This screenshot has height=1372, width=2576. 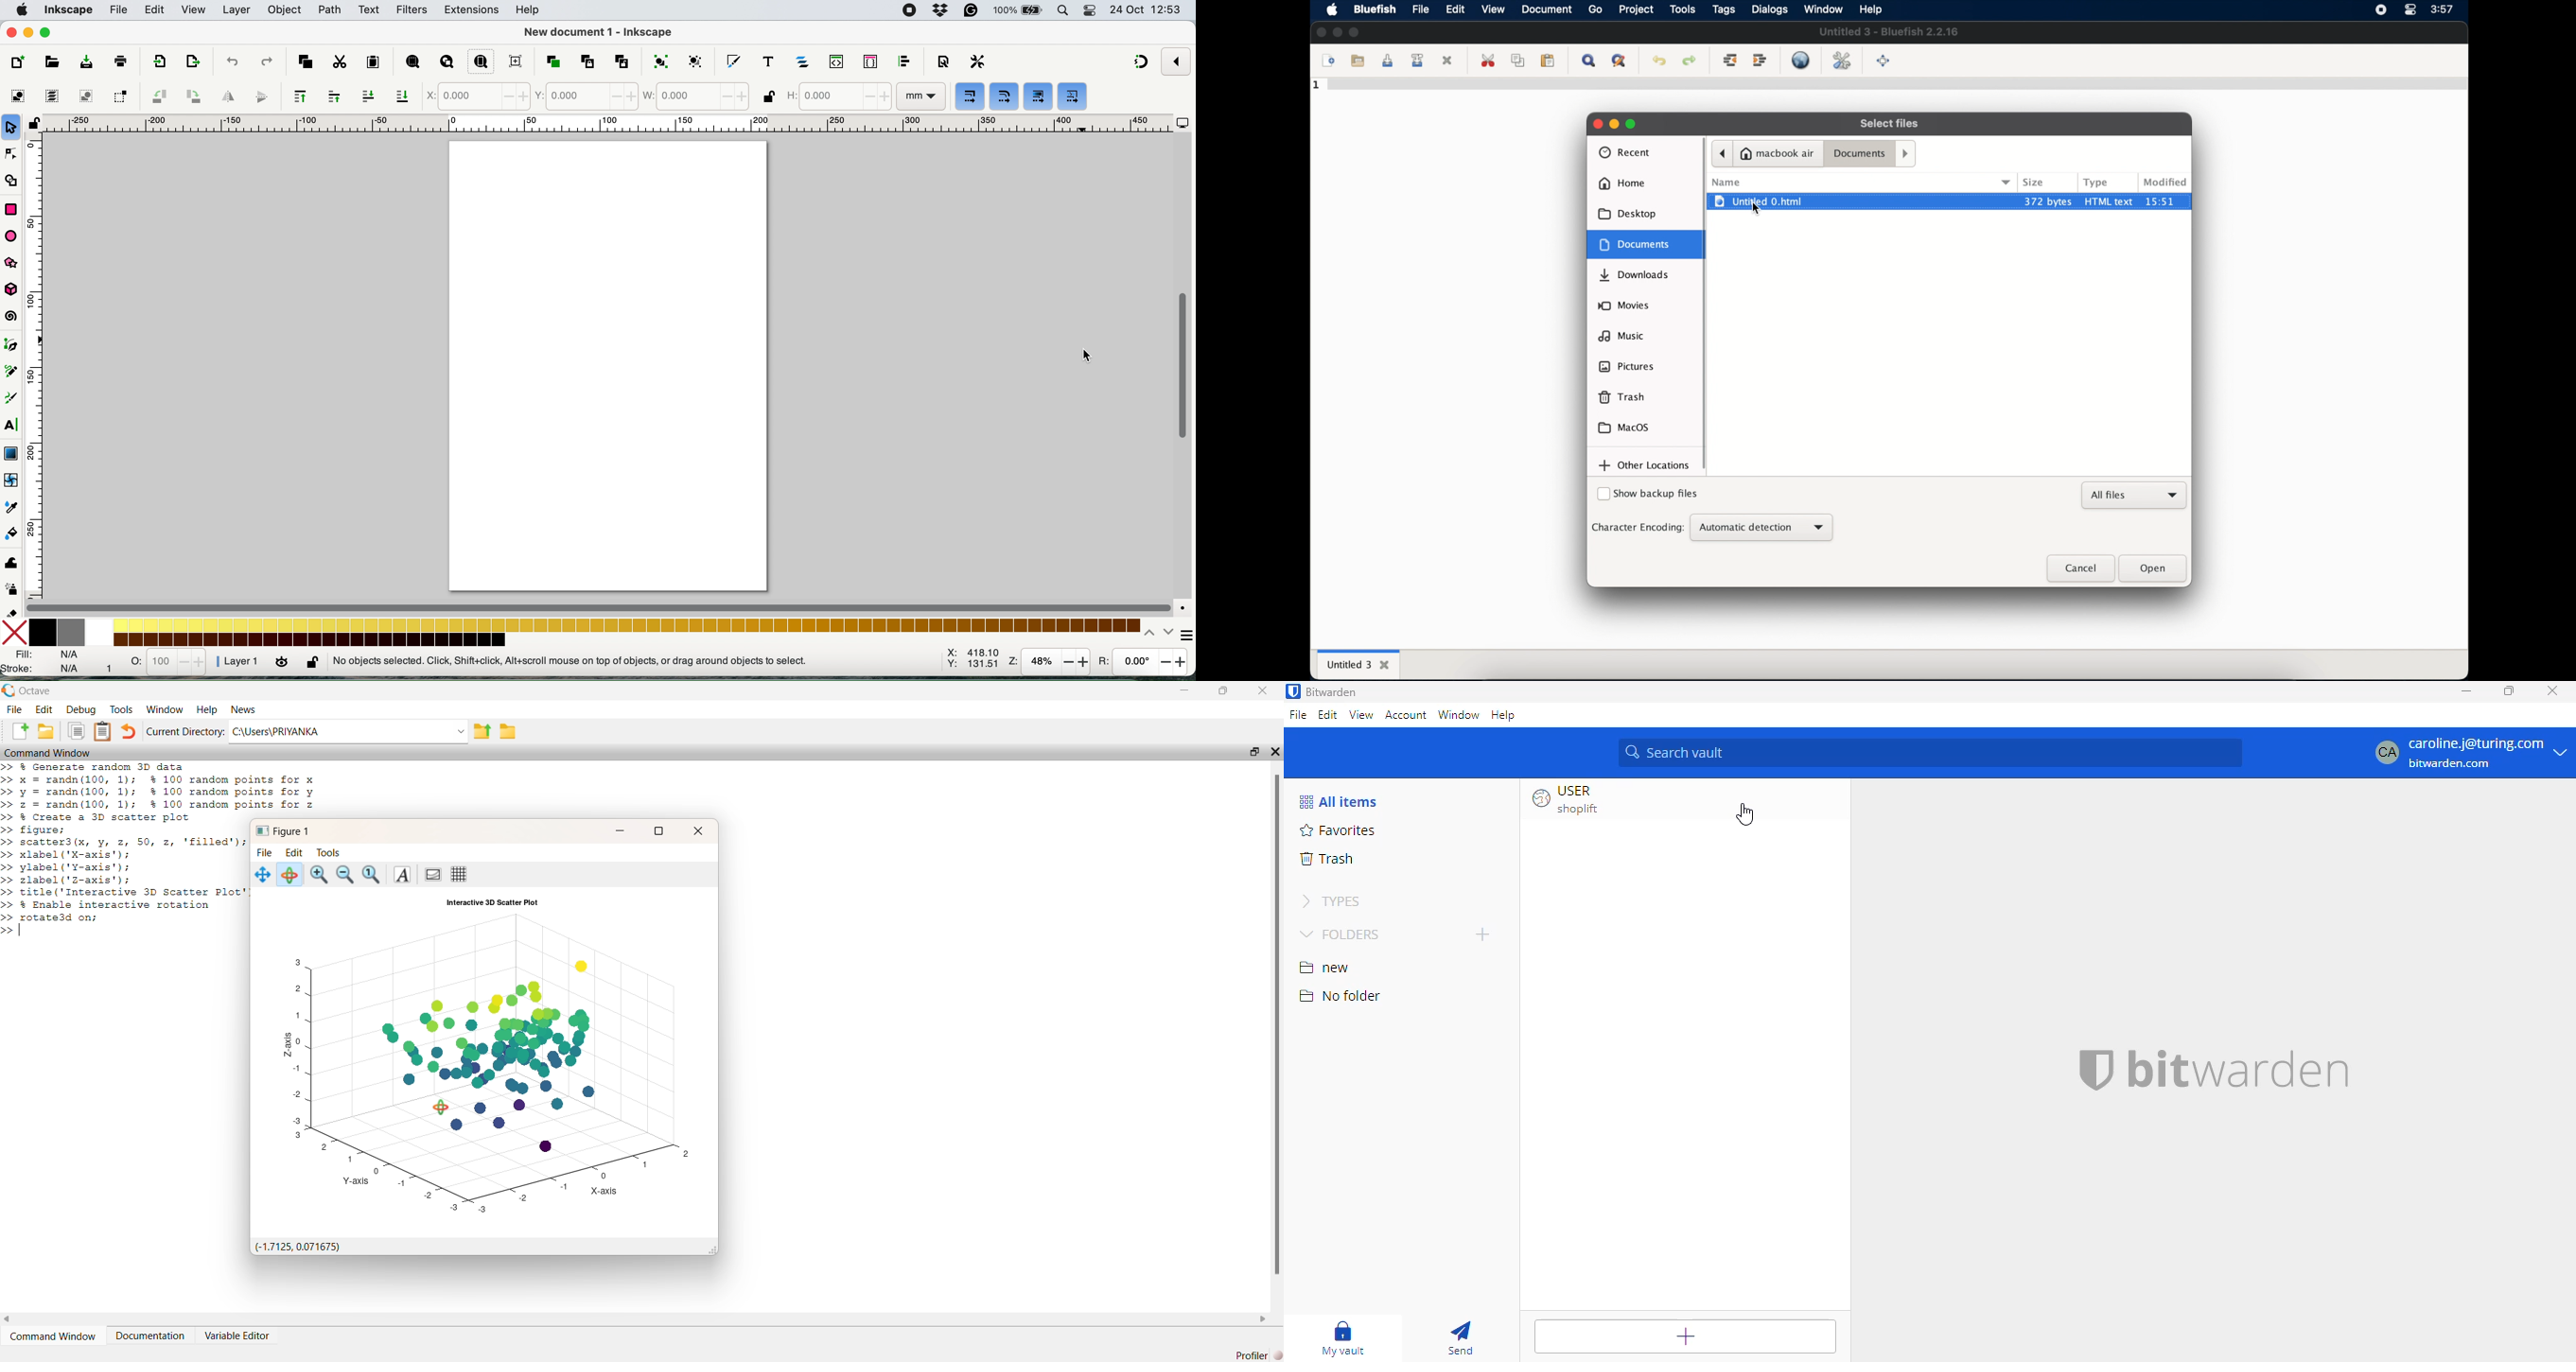 What do you see at coordinates (1263, 1319) in the screenshot?
I see `scroll right` at bounding box center [1263, 1319].